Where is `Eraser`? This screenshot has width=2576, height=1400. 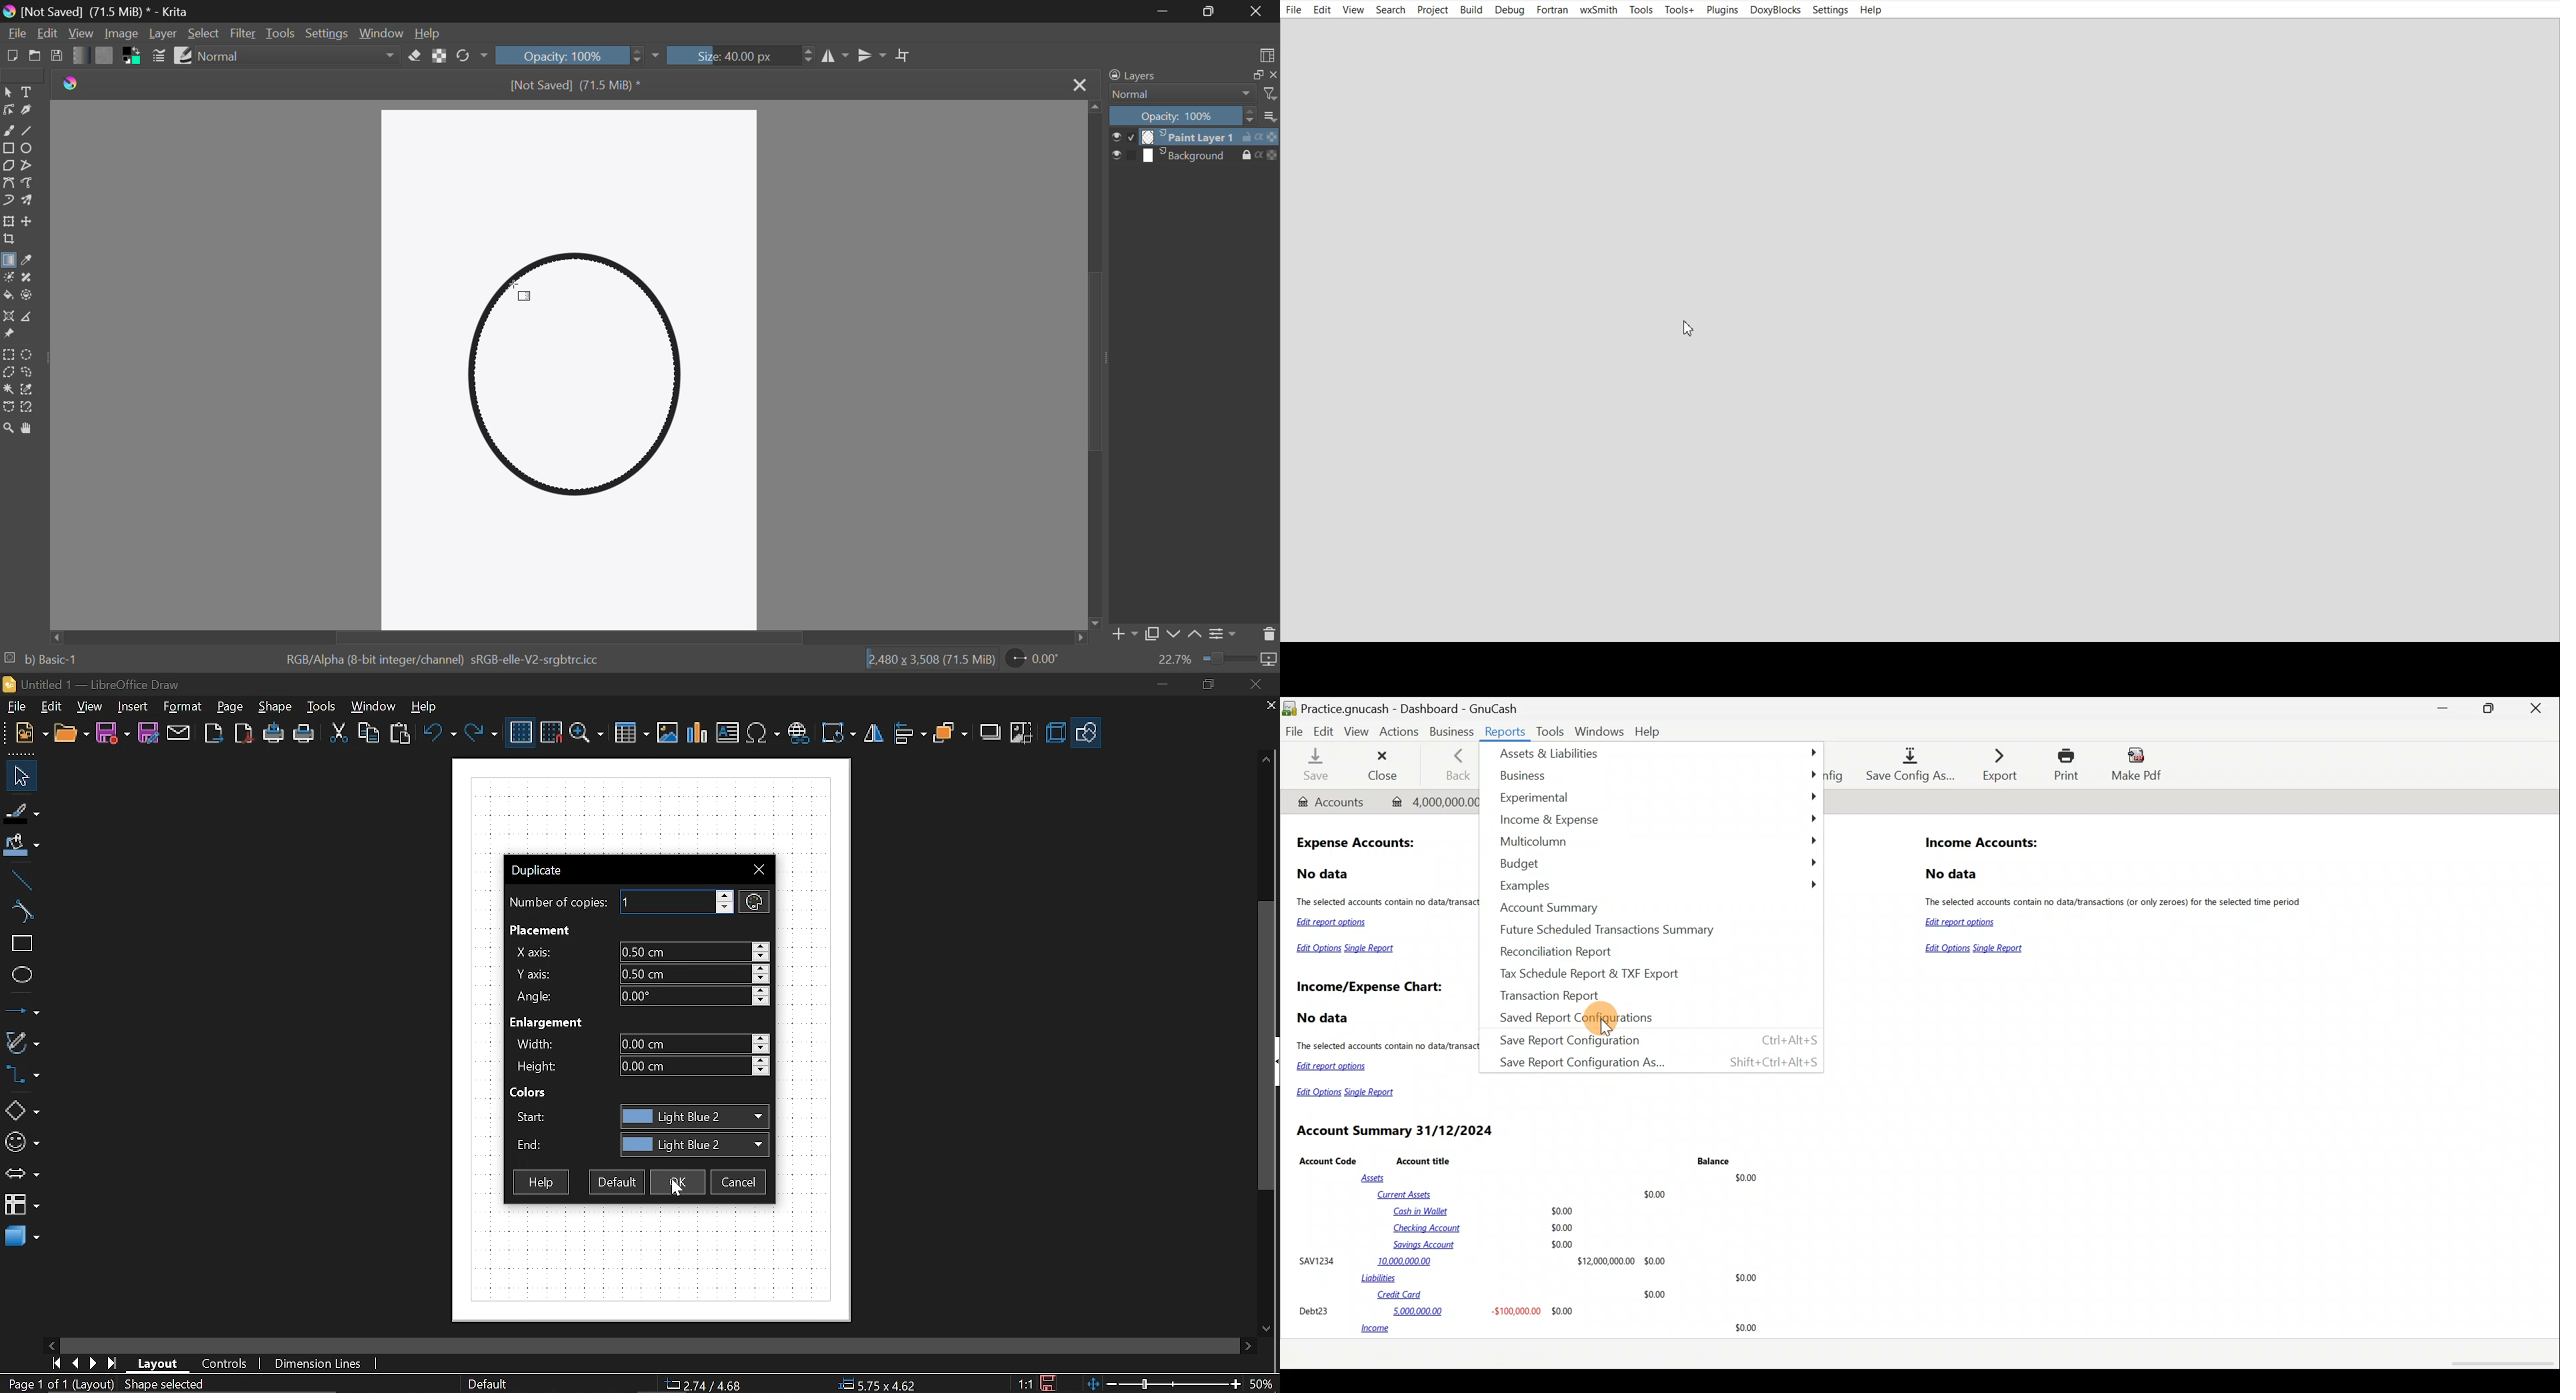 Eraser is located at coordinates (415, 56).